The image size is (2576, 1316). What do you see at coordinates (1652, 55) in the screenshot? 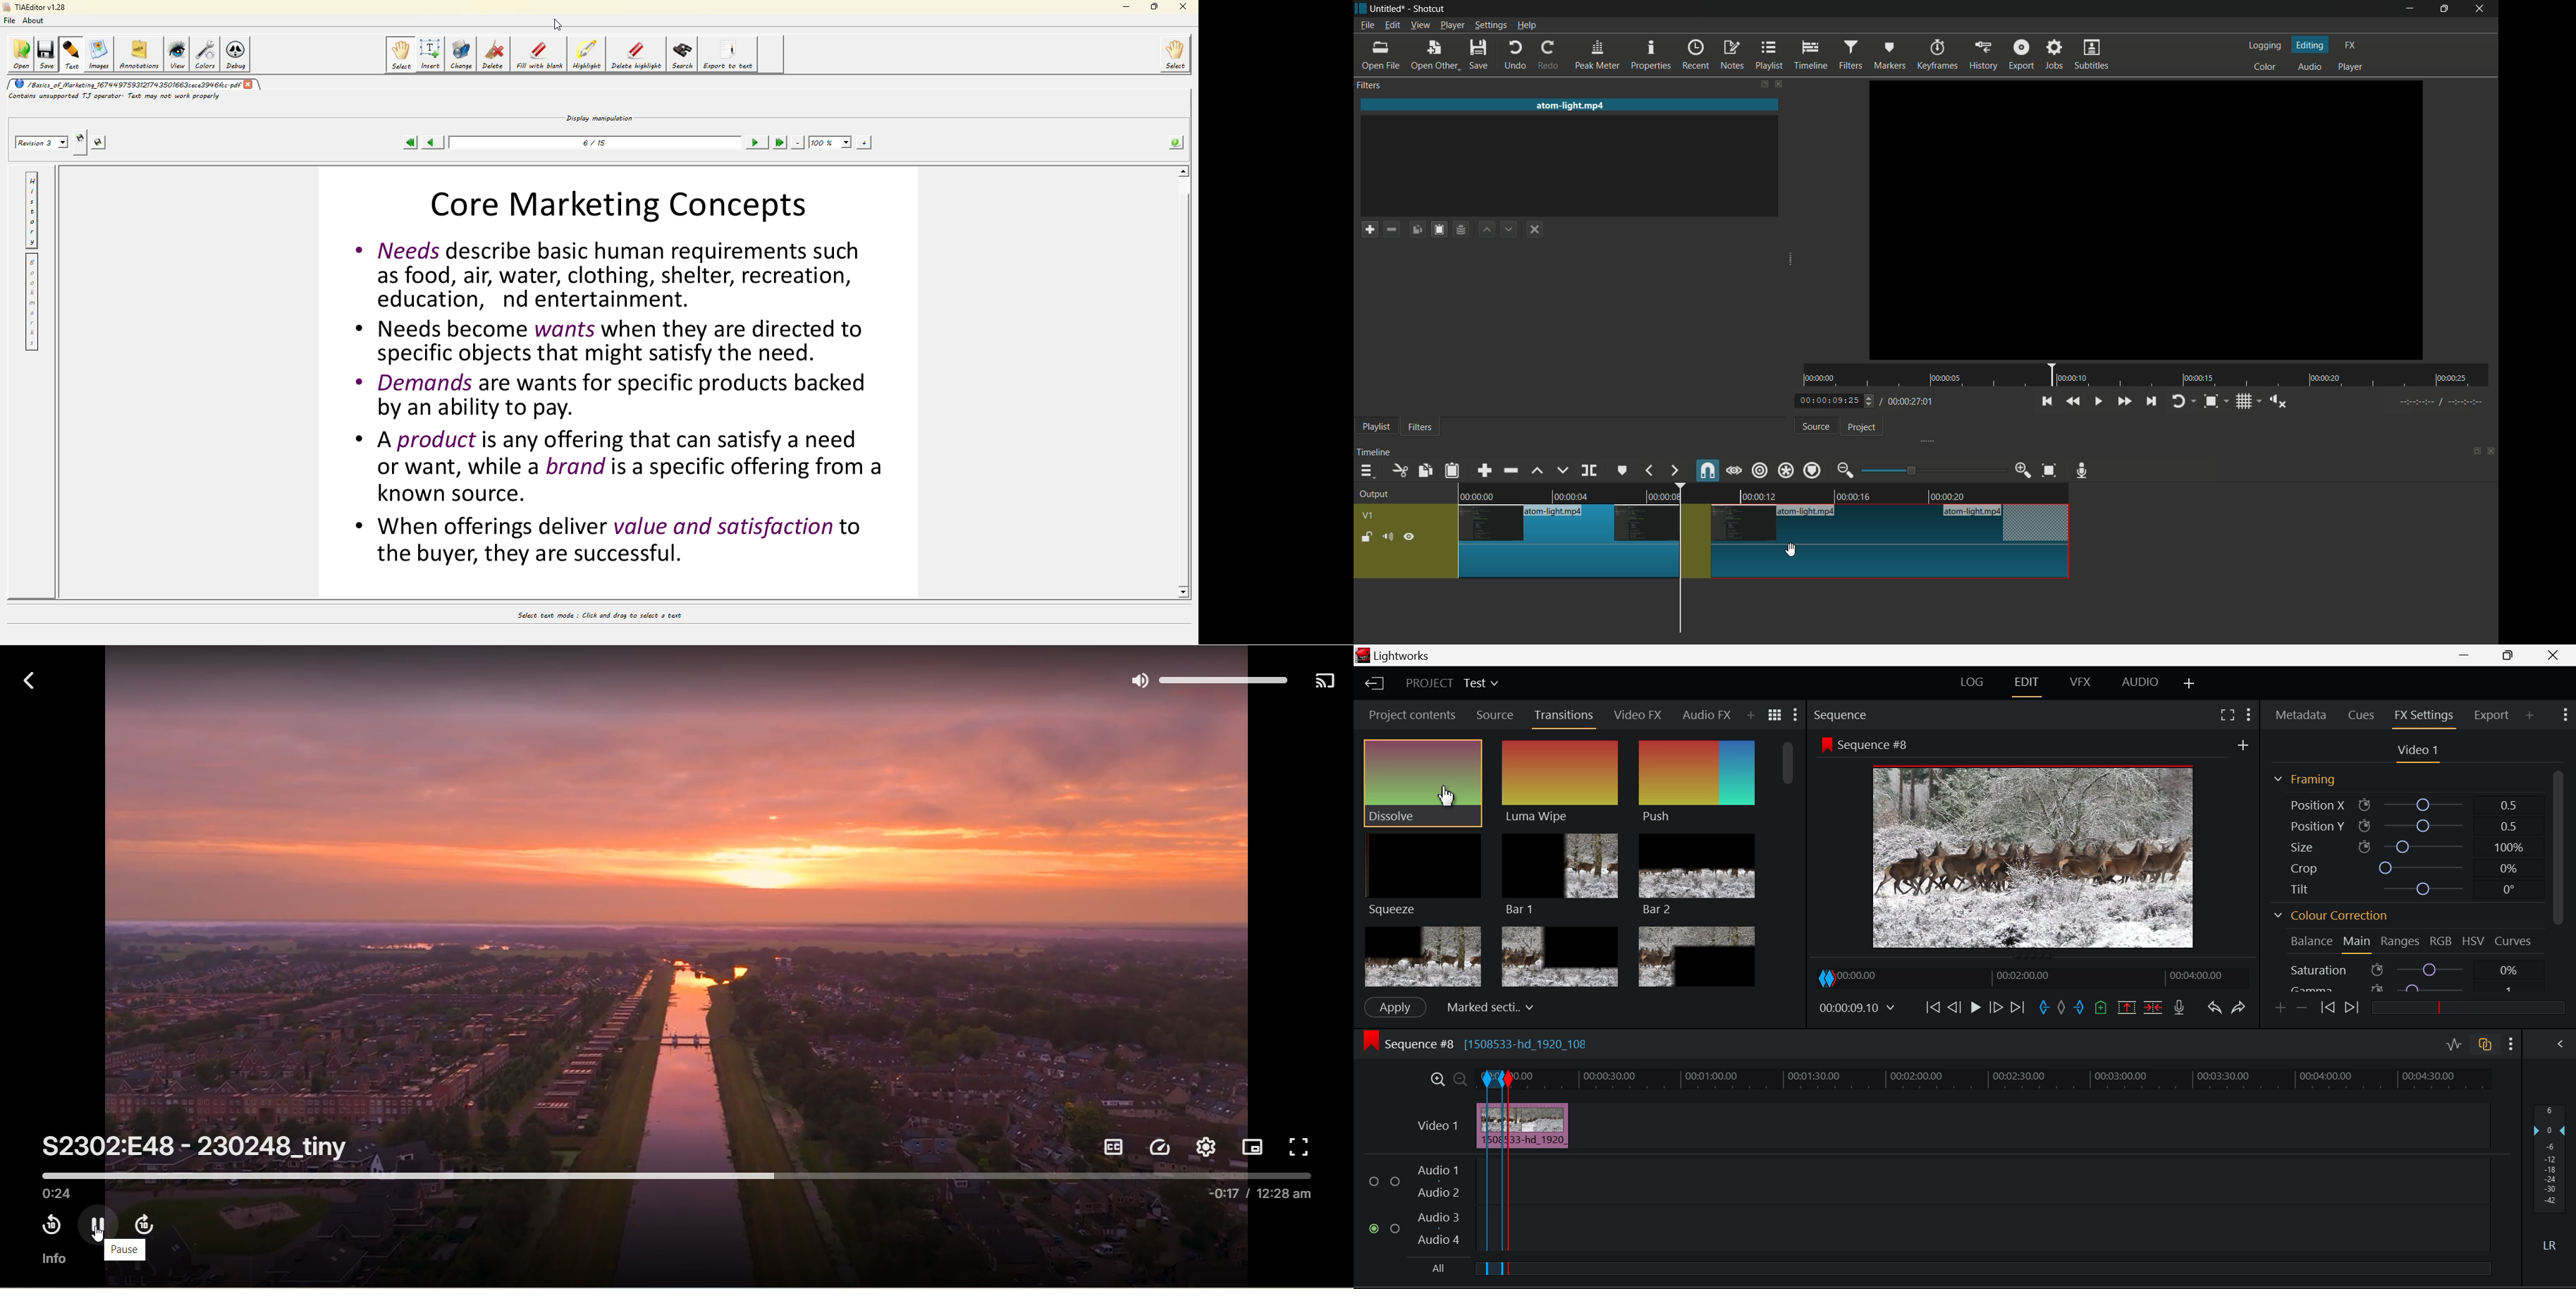
I see `properties` at bounding box center [1652, 55].